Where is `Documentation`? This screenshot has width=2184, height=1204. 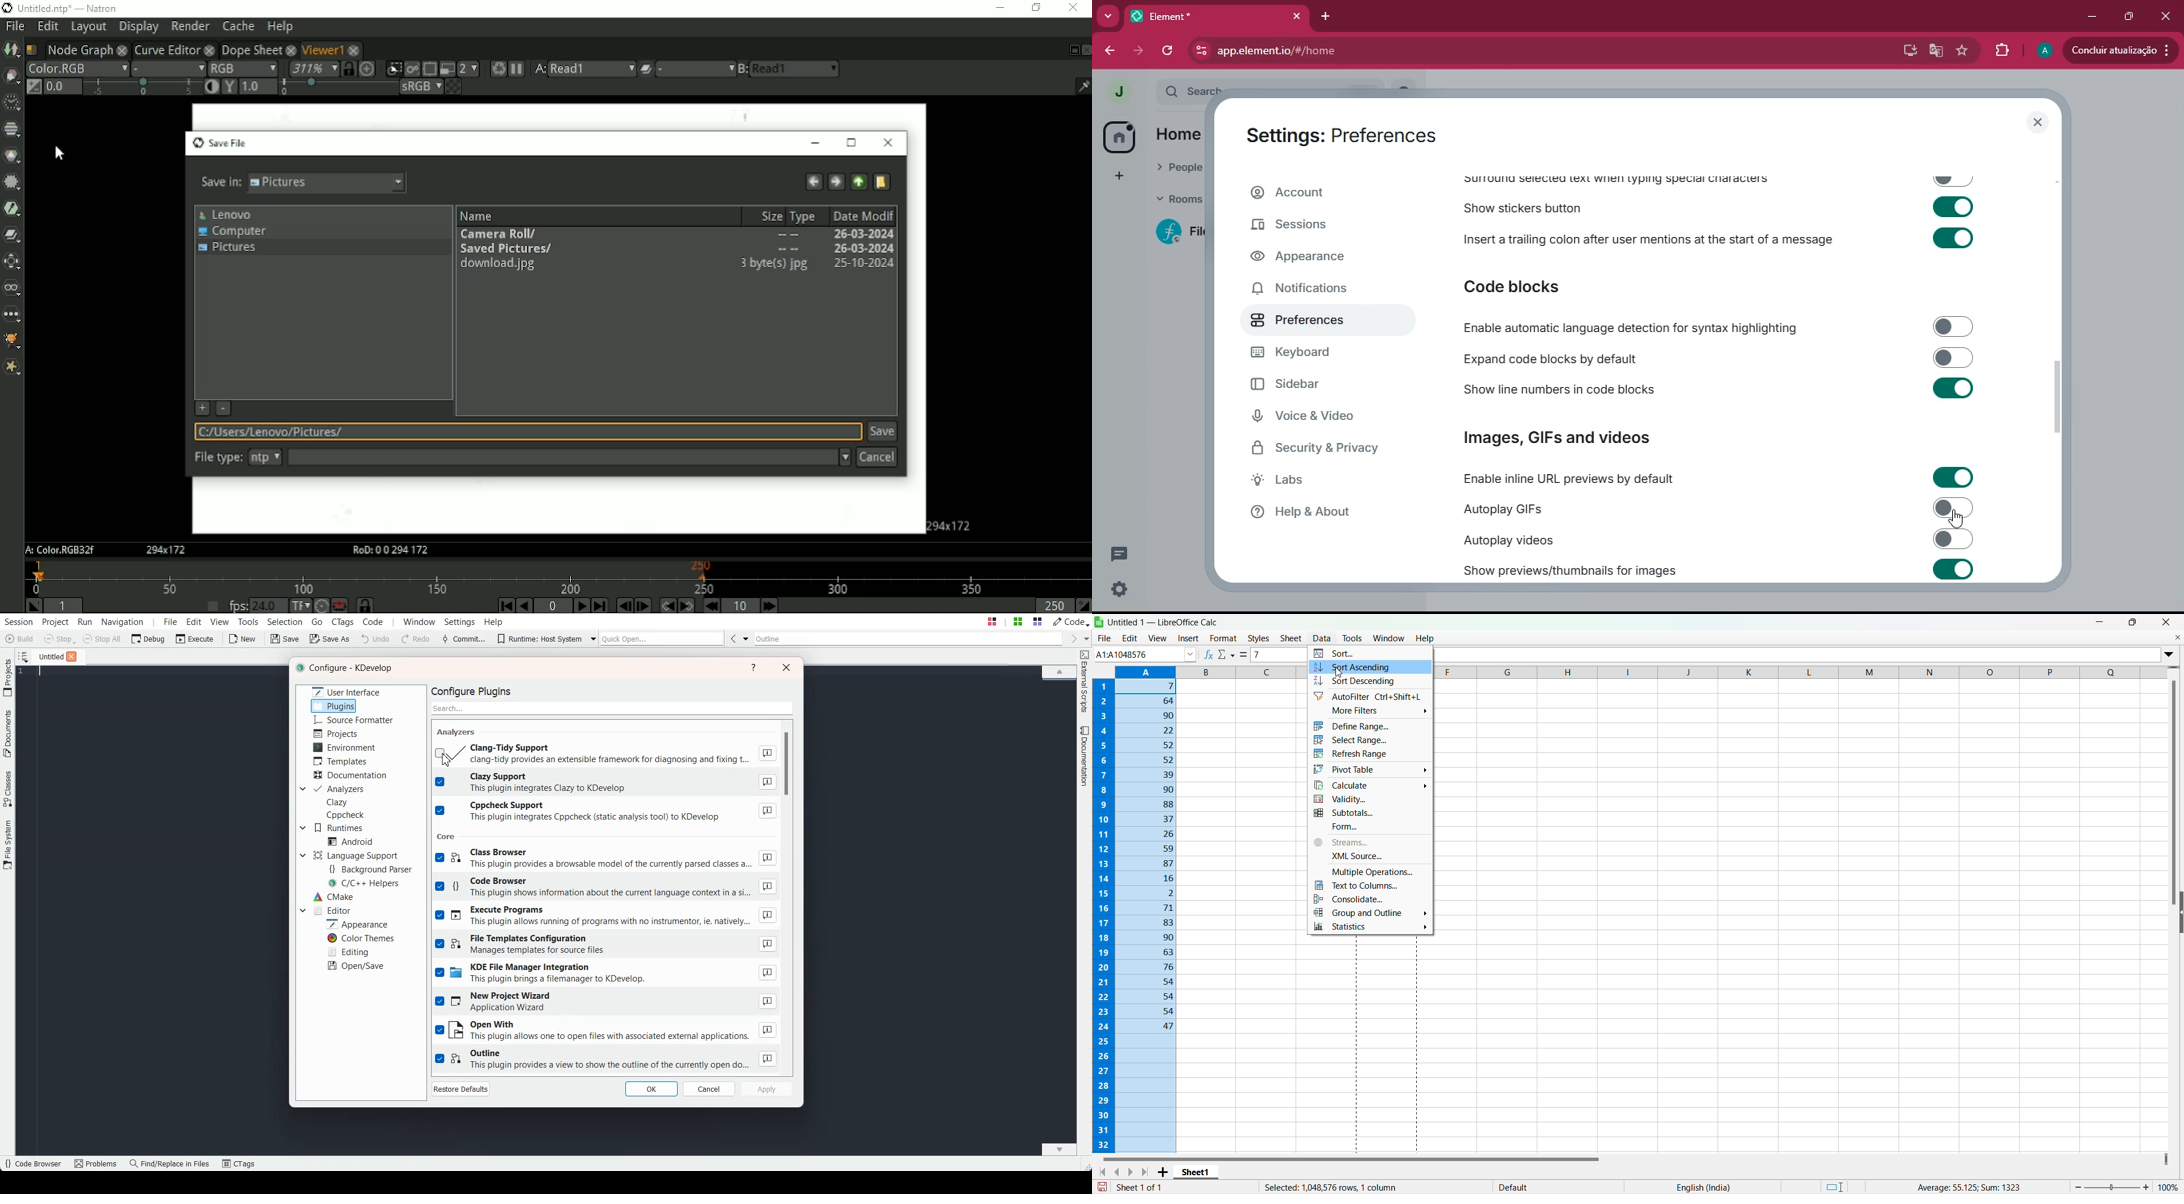
Documentation is located at coordinates (352, 776).